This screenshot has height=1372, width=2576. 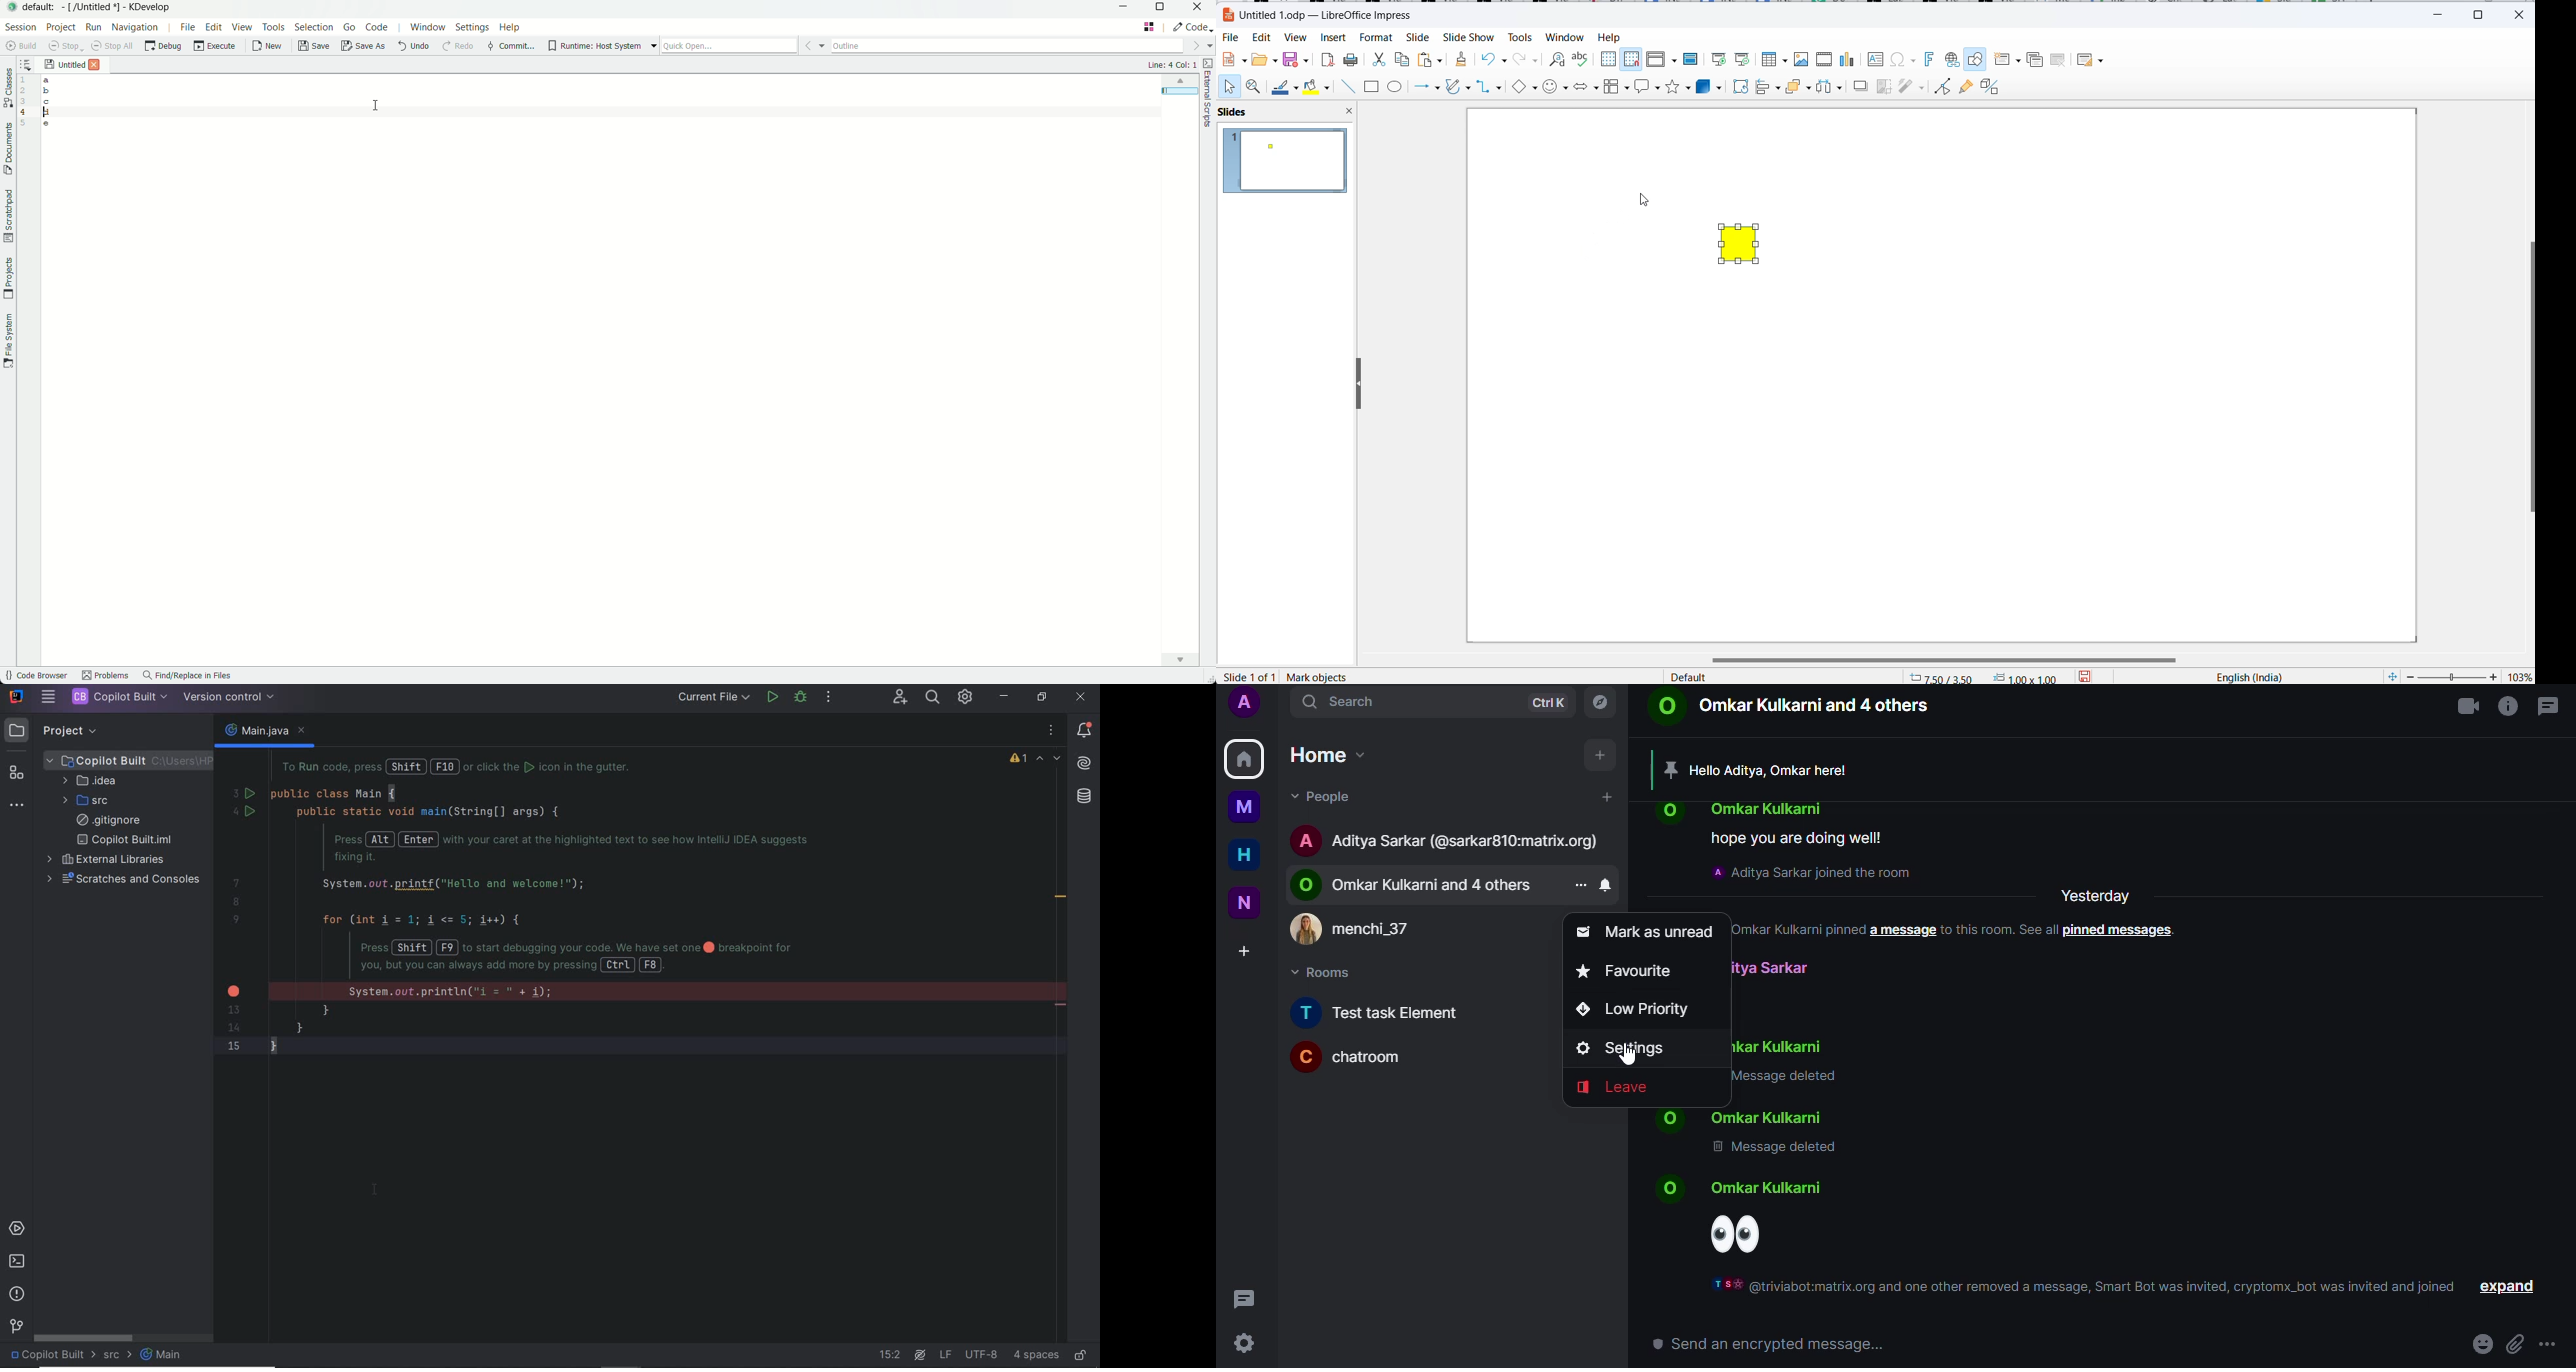 What do you see at coordinates (1738, 87) in the screenshot?
I see `rotate` at bounding box center [1738, 87].